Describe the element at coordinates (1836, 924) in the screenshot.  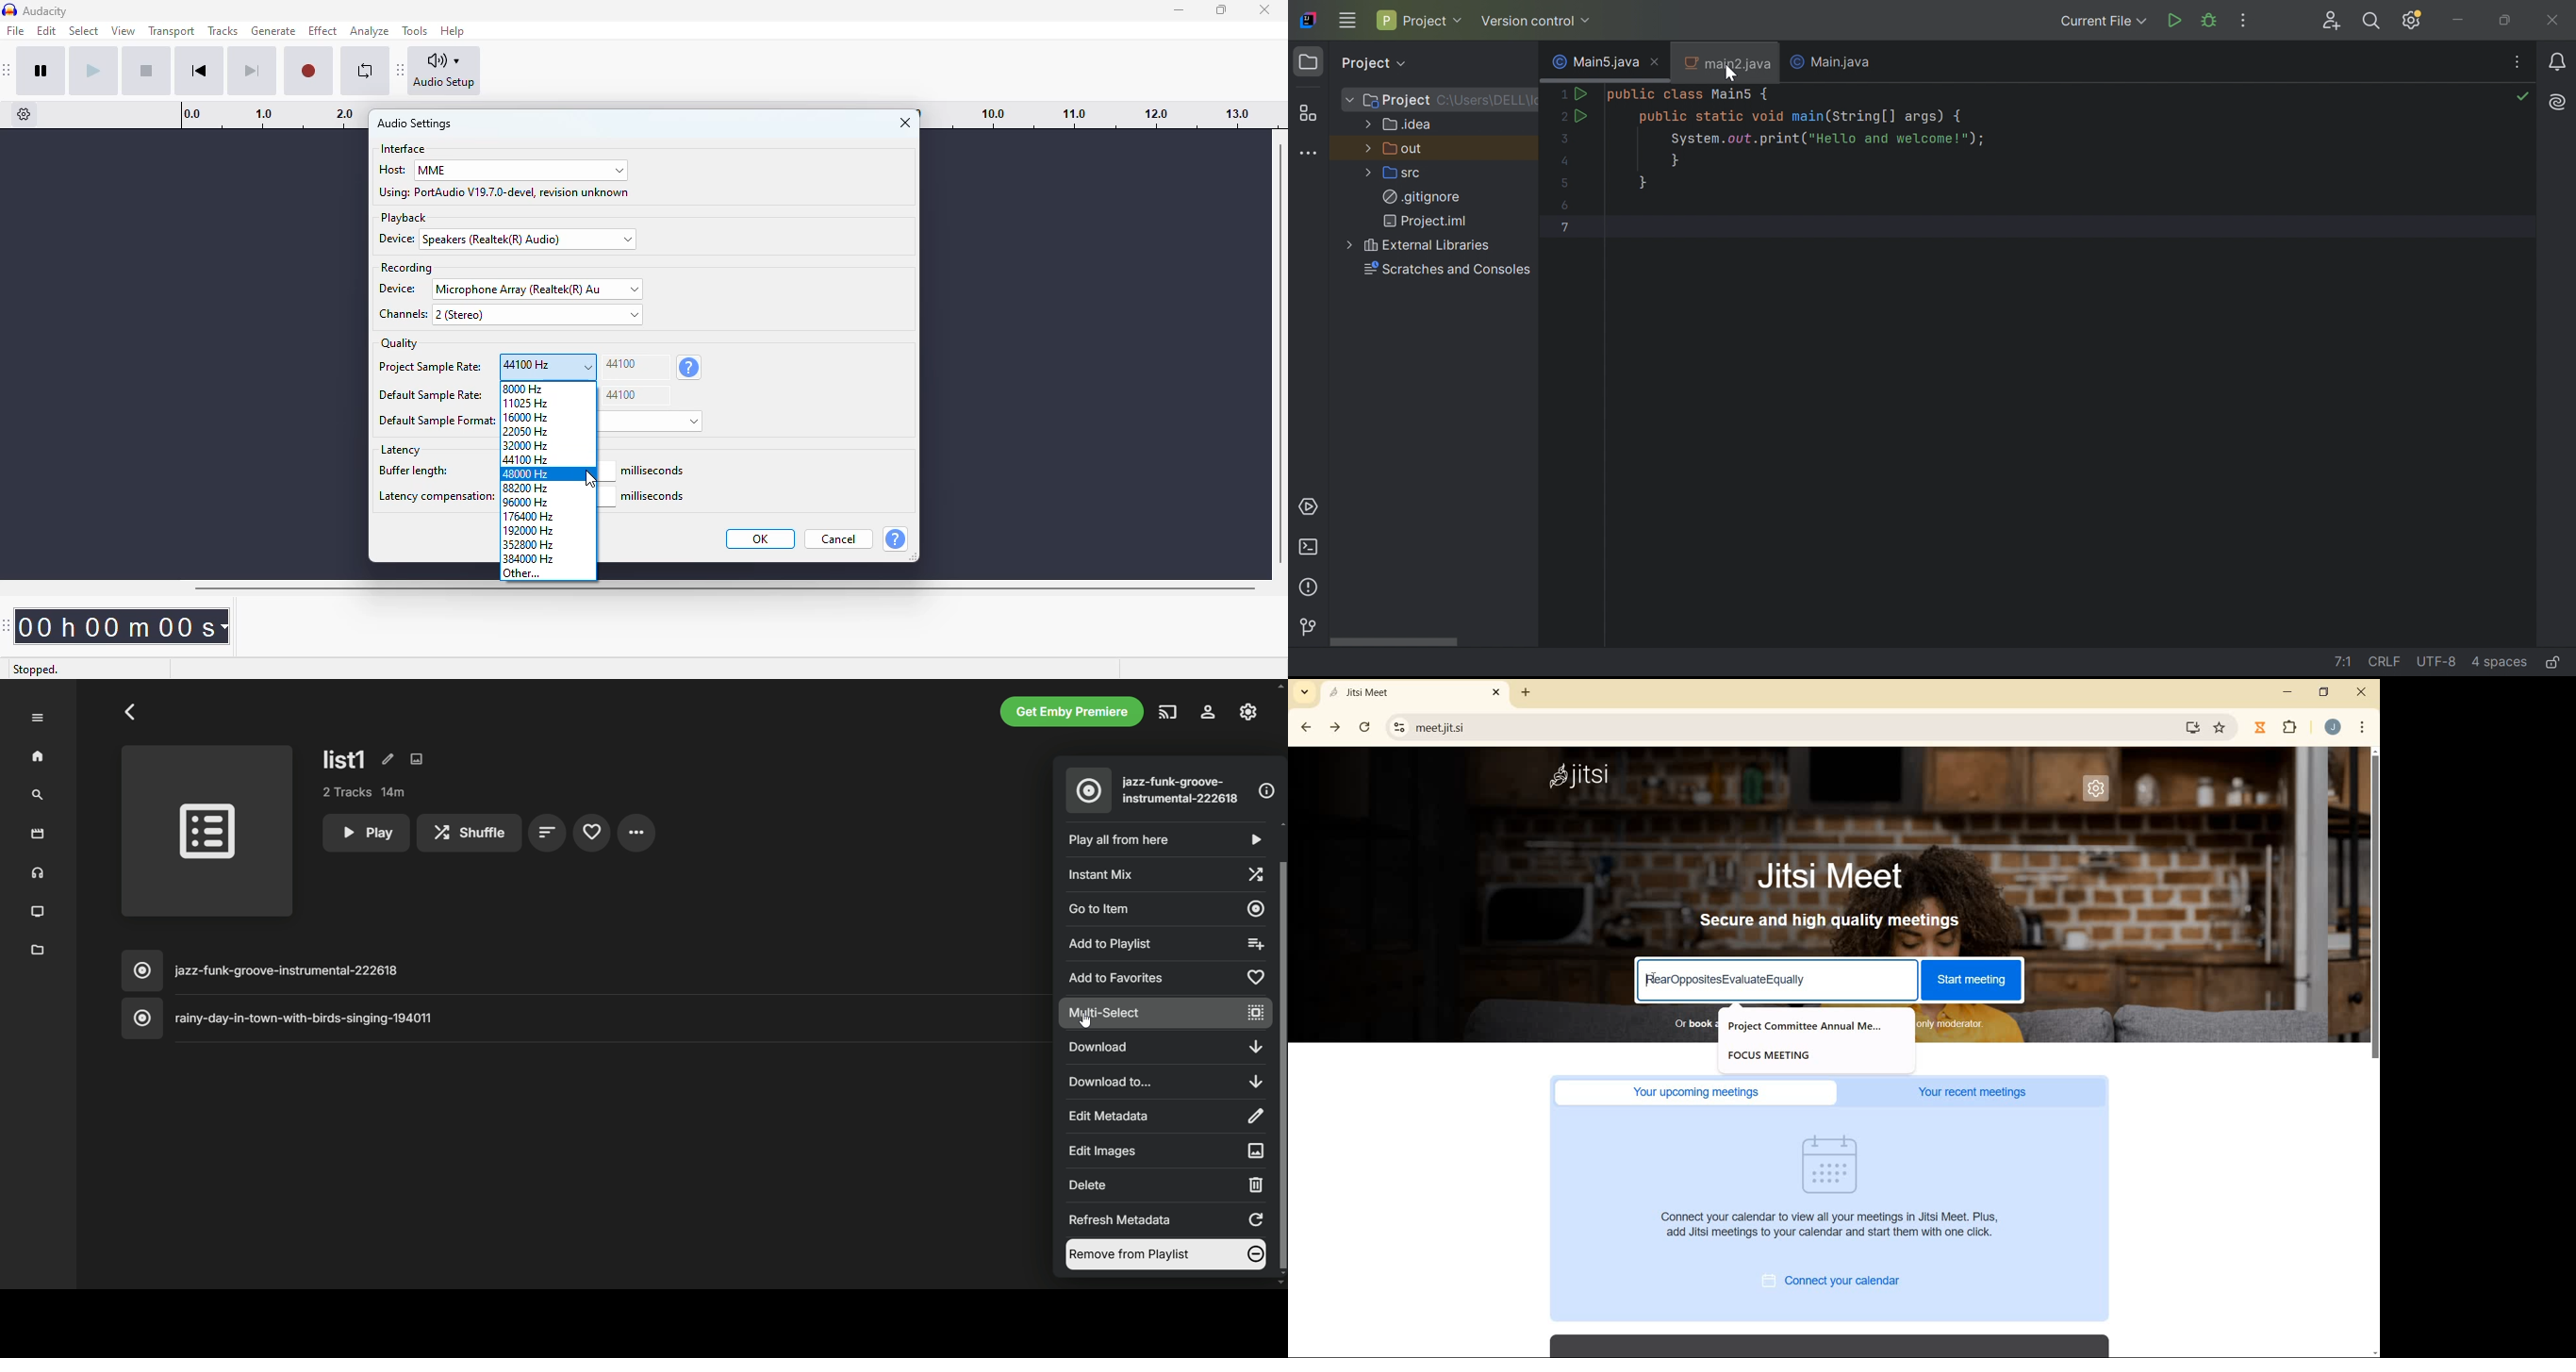
I see `secure and high quality meetings` at that location.